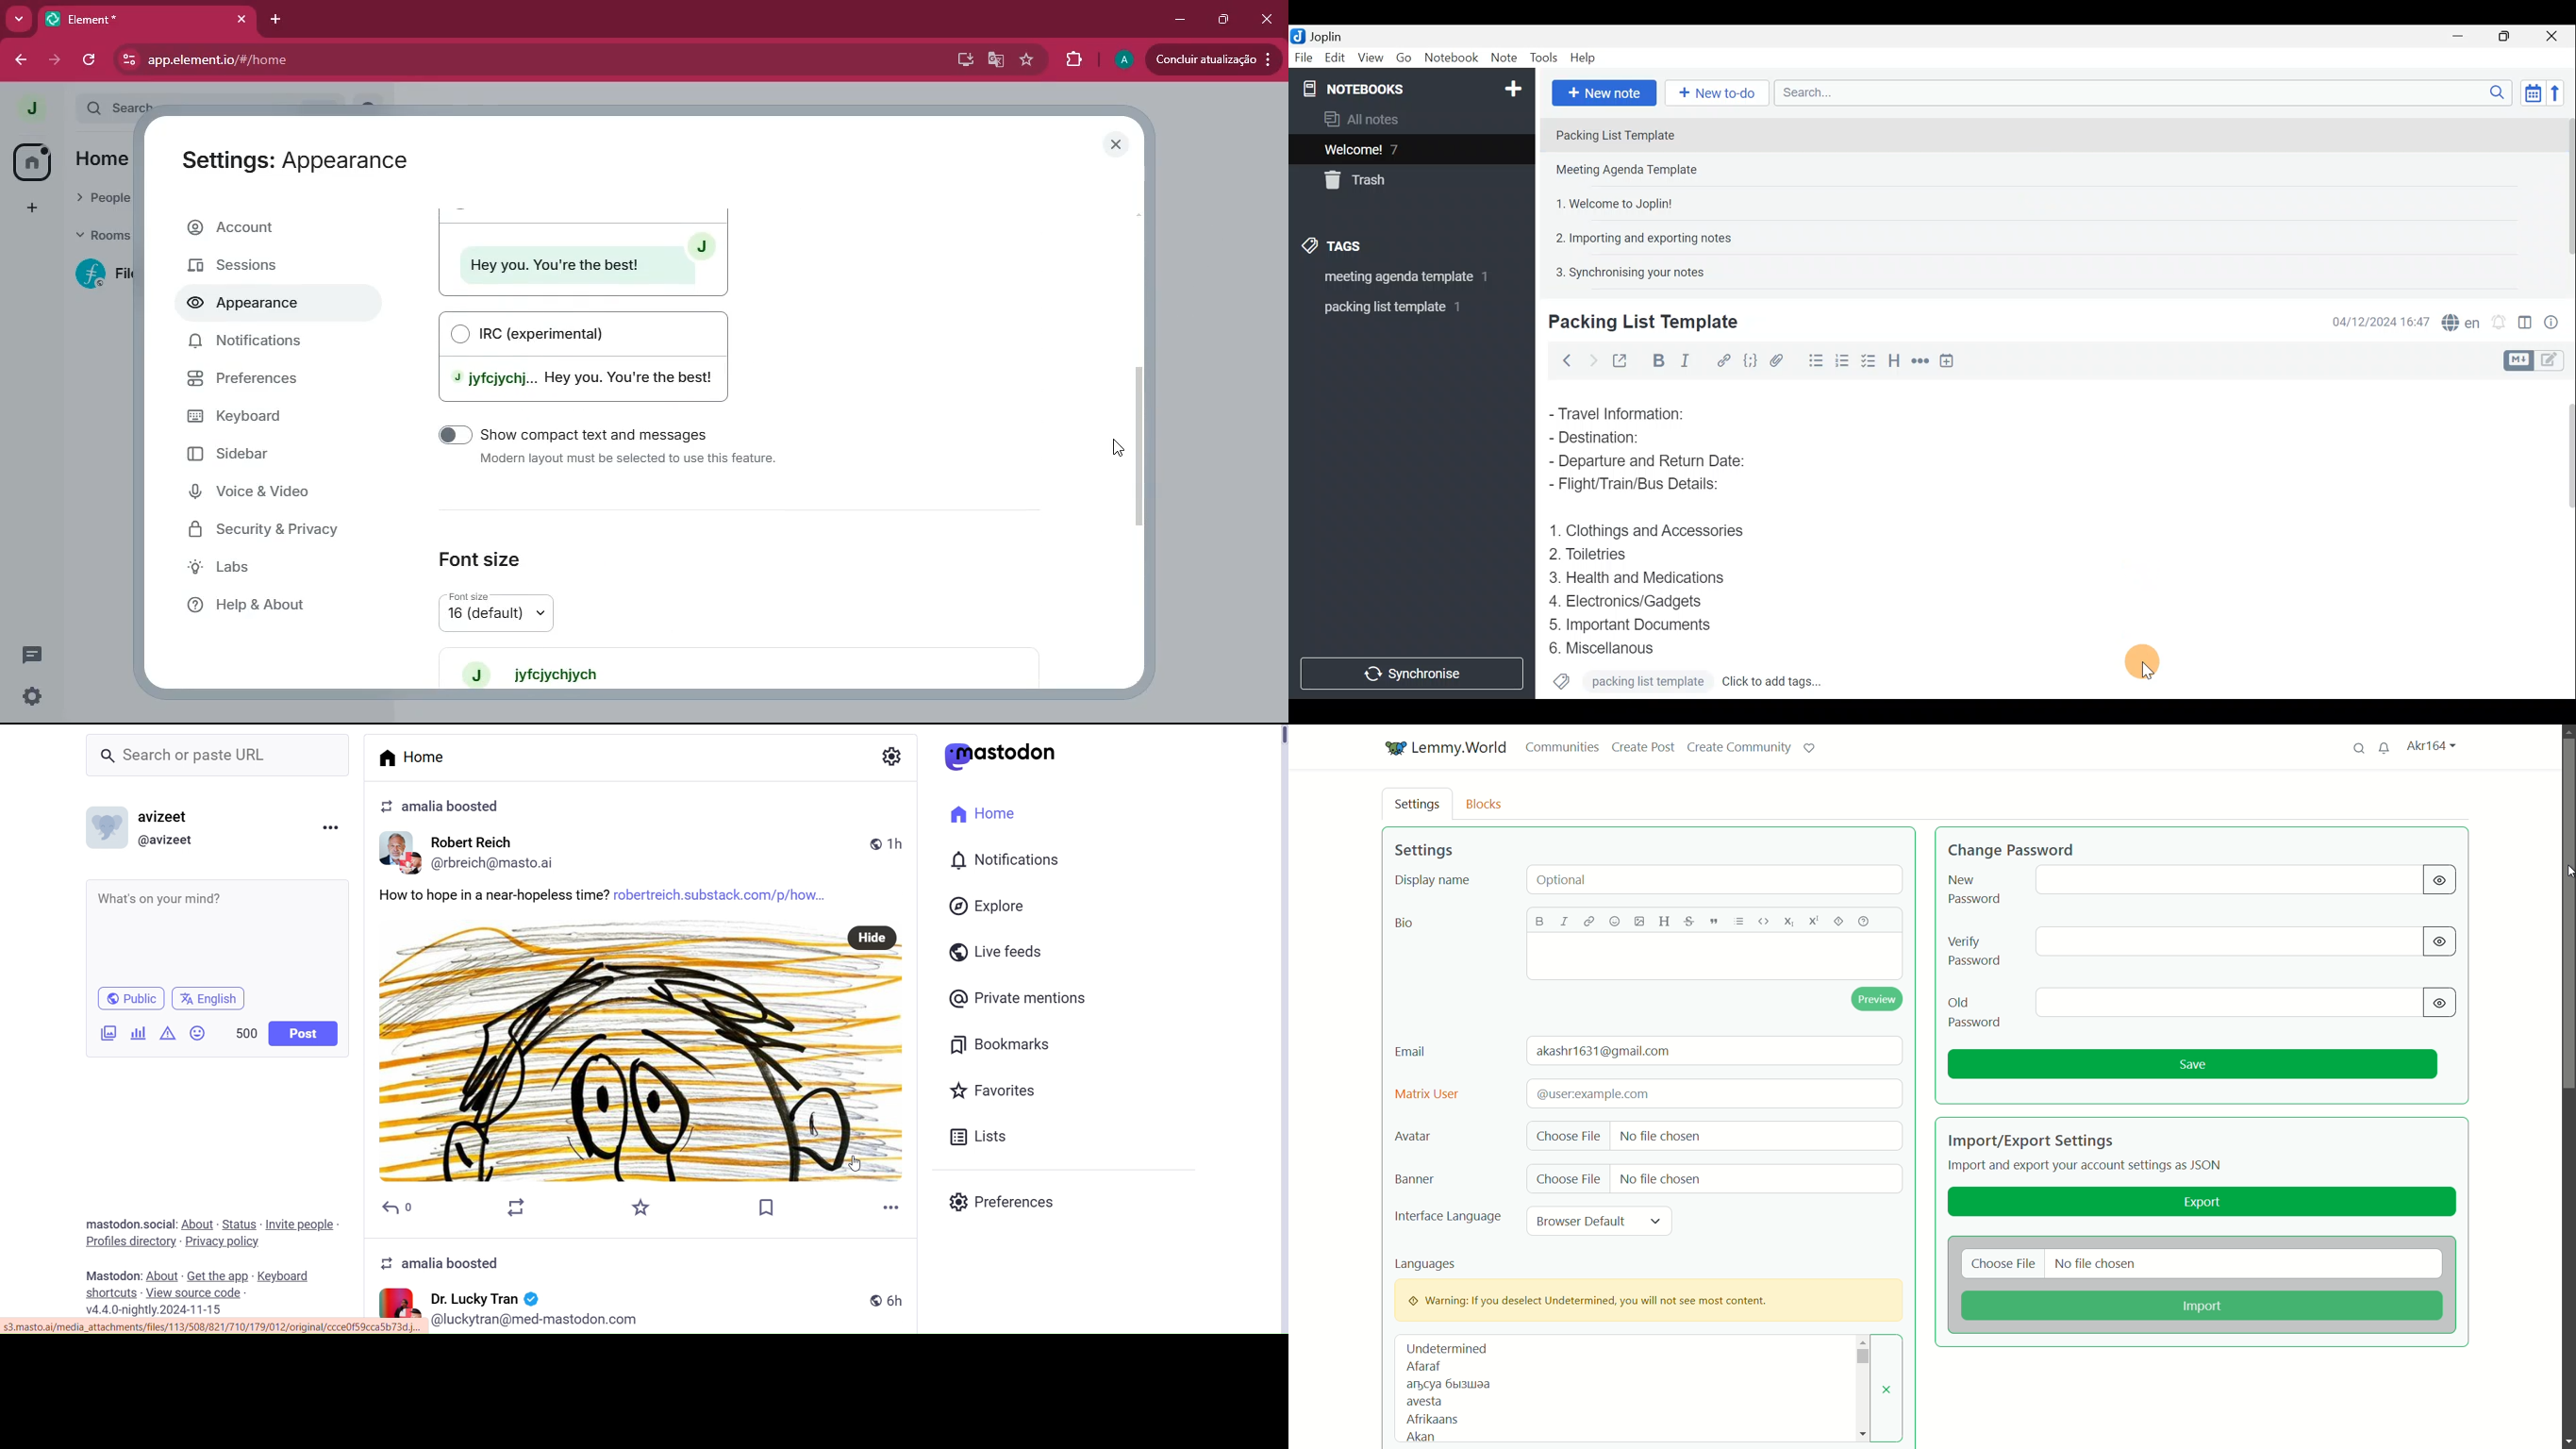  What do you see at coordinates (894, 1206) in the screenshot?
I see `More` at bounding box center [894, 1206].